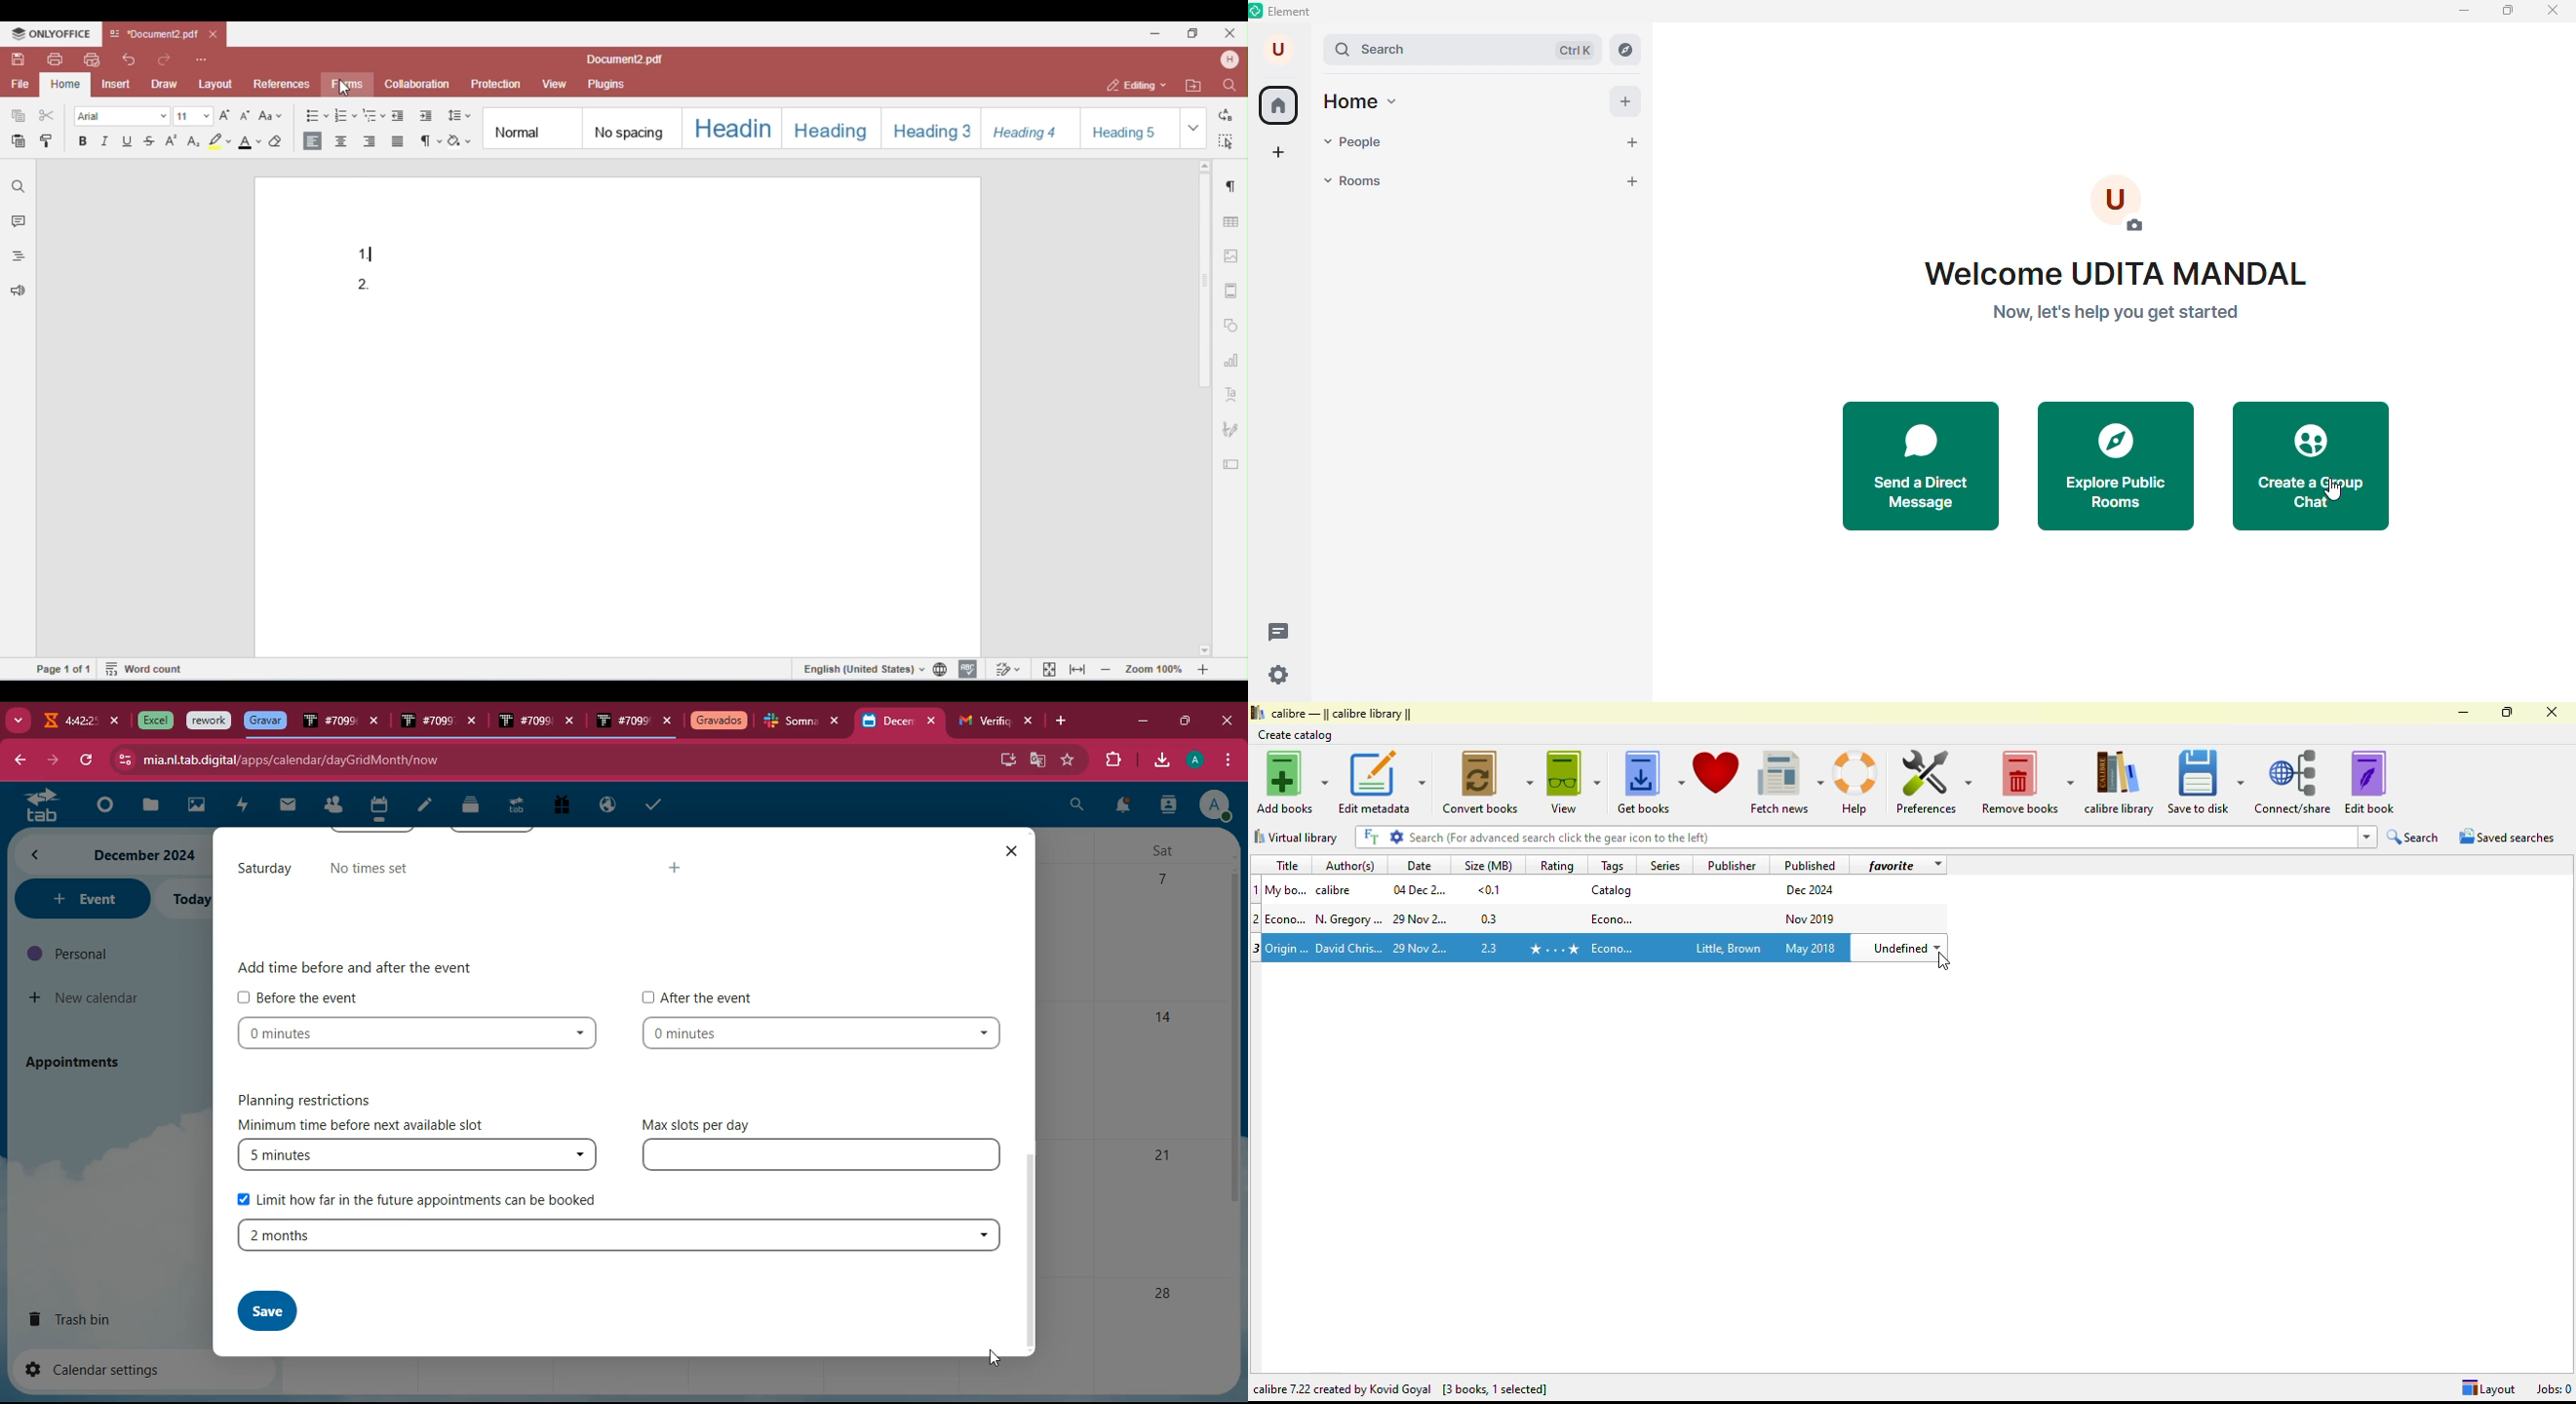  I want to click on author, so click(1349, 920).